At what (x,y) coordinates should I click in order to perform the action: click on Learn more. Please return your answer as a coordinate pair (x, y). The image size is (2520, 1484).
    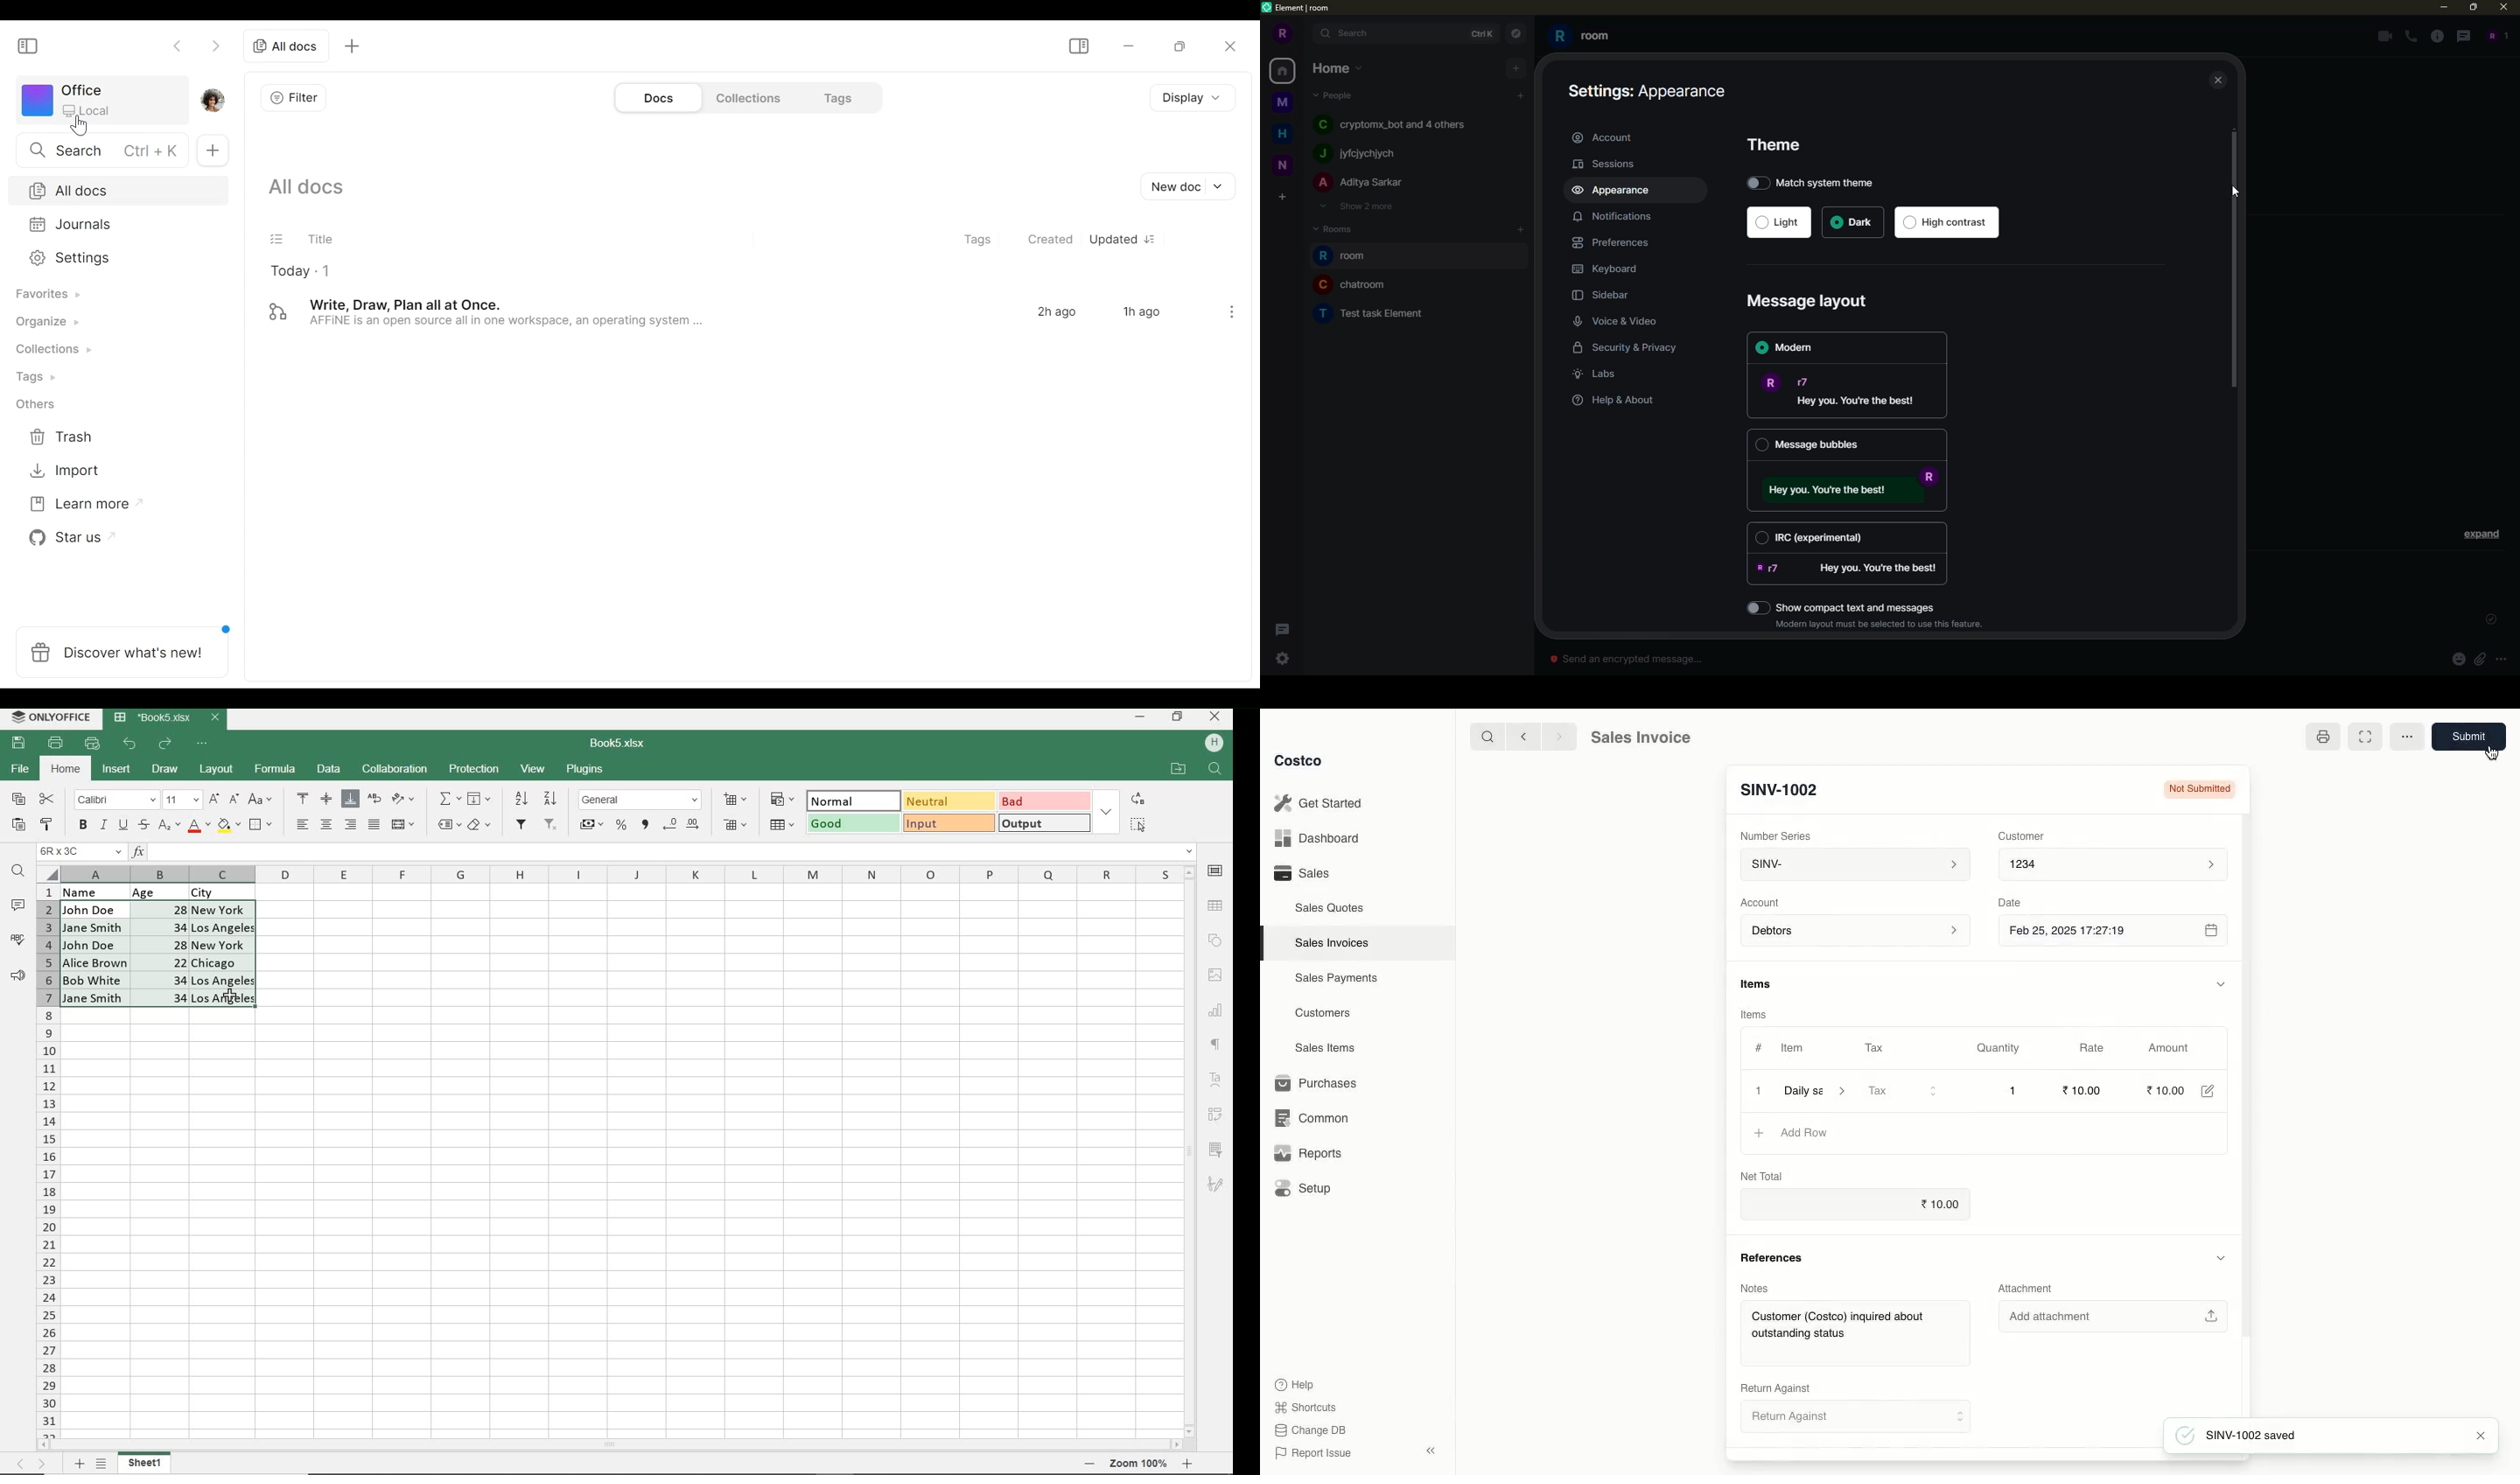
    Looking at the image, I should click on (79, 501).